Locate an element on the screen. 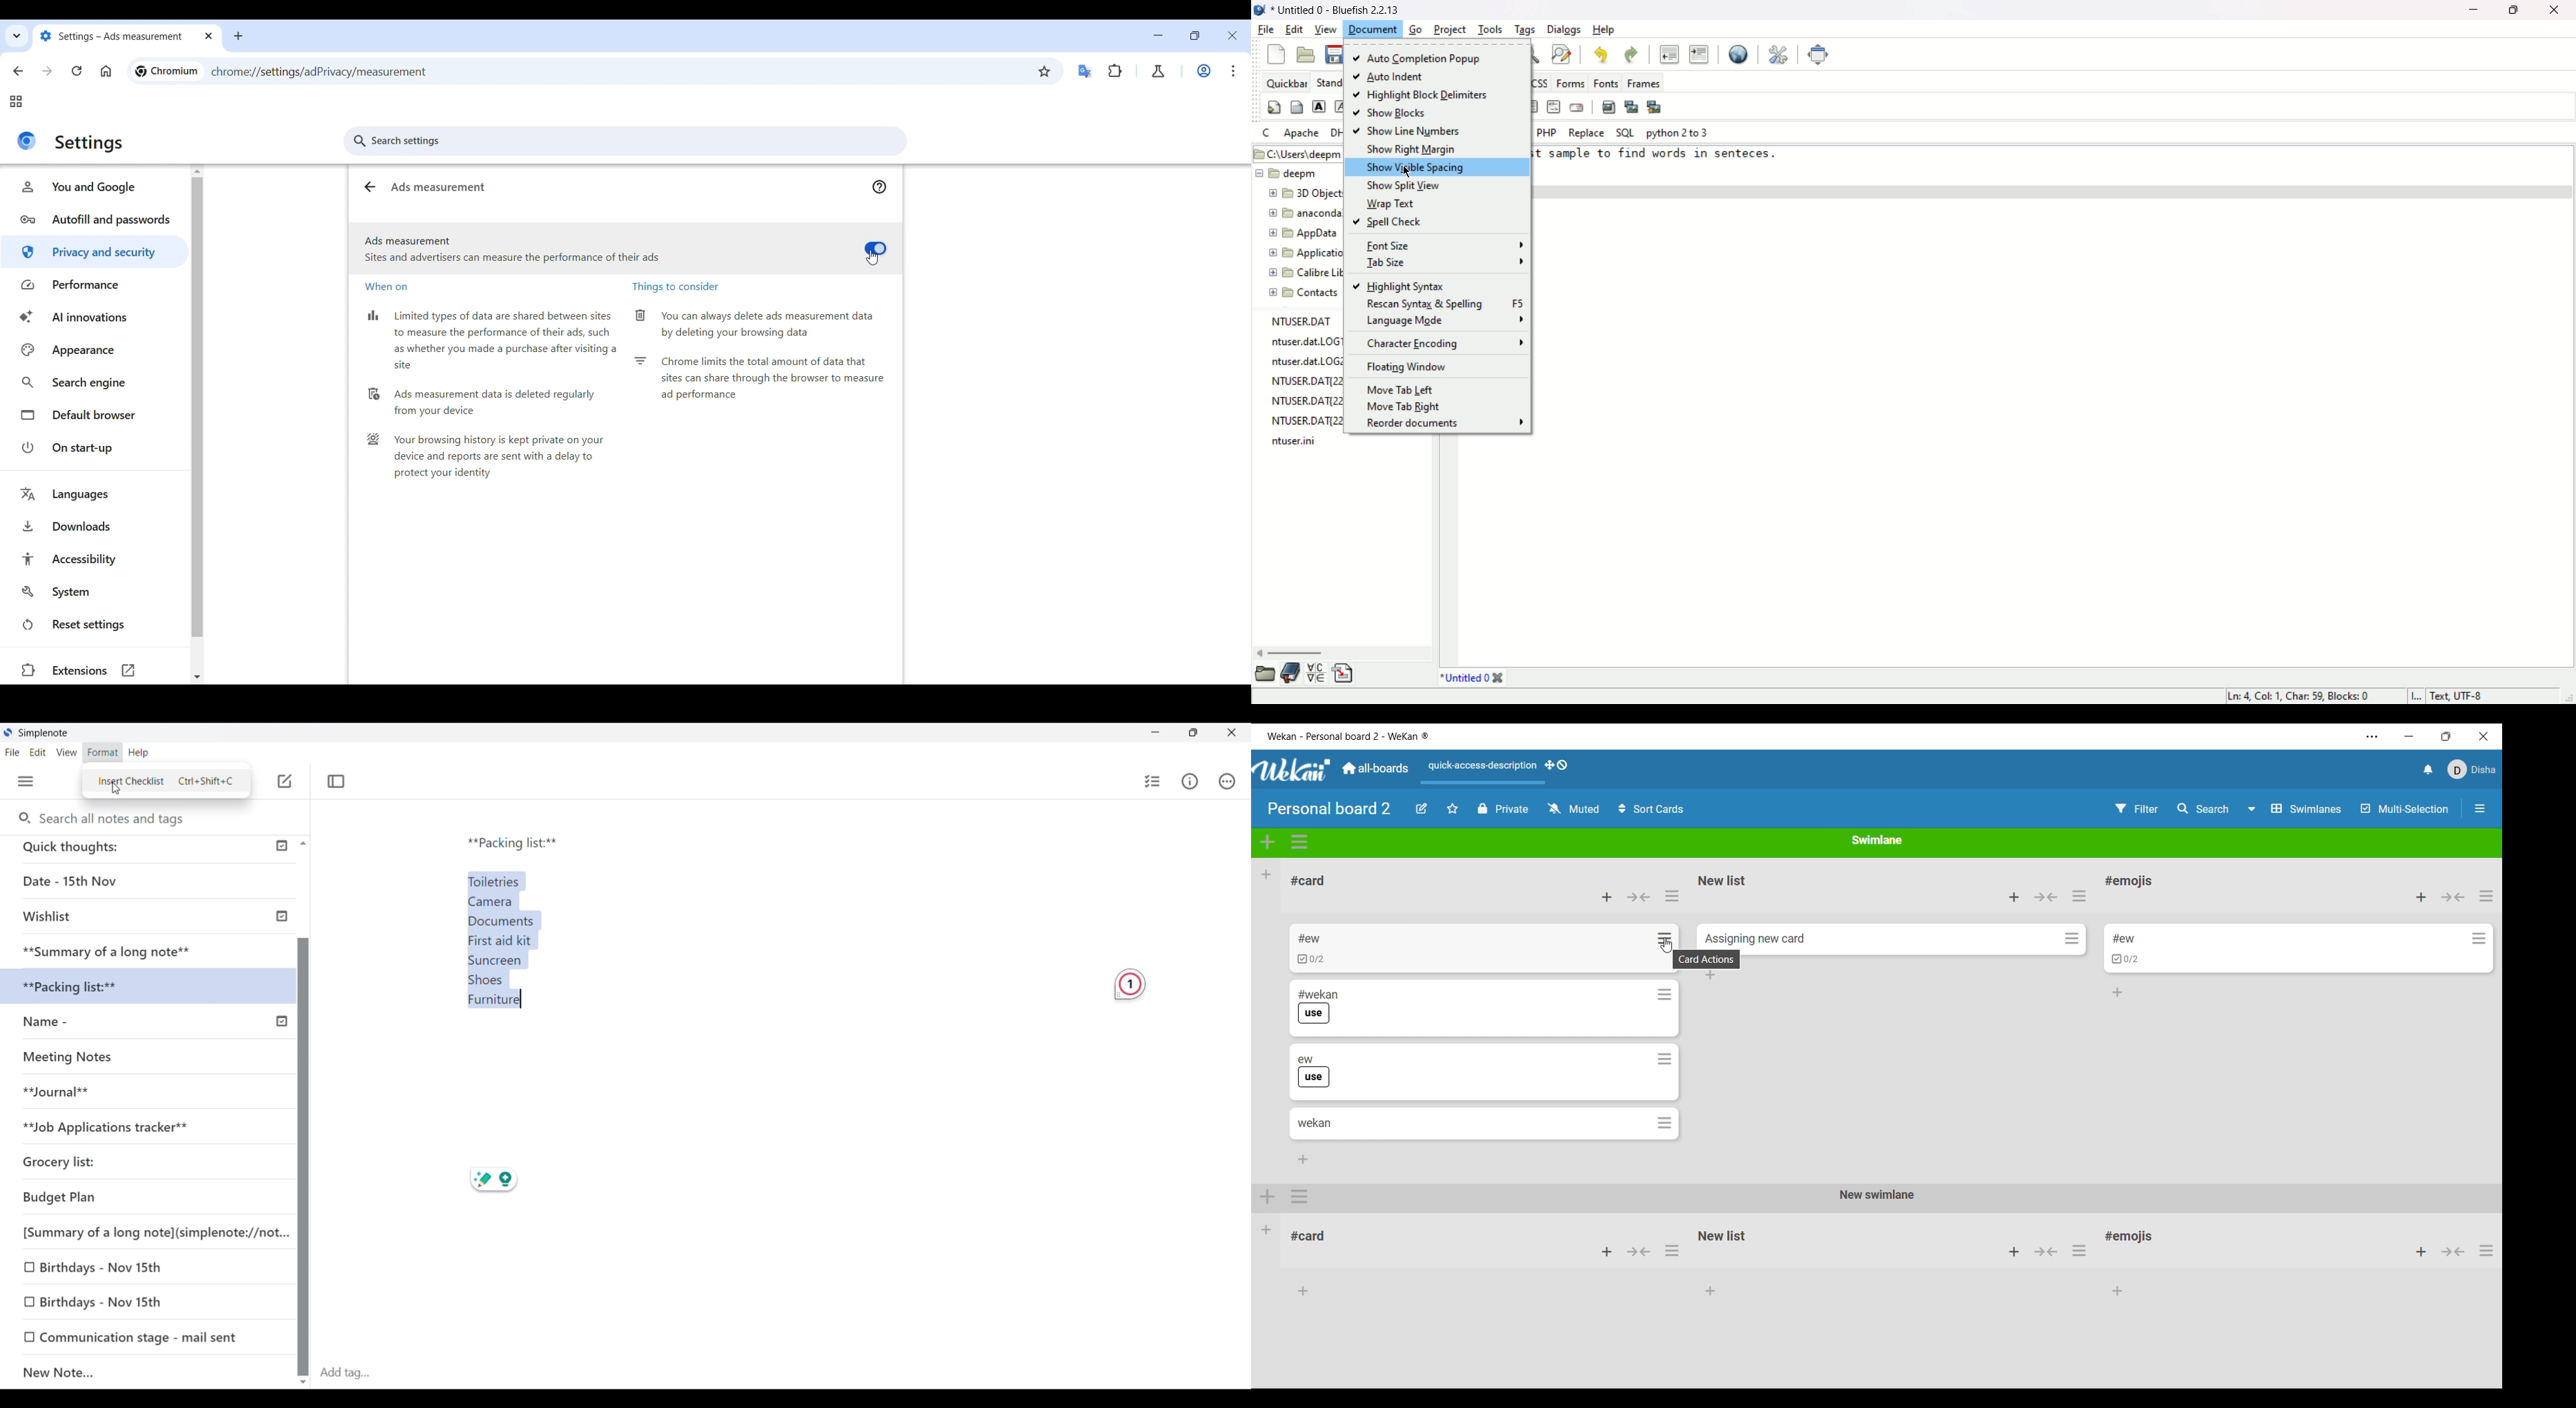 The width and height of the screenshot is (2576, 1428). Quick slide to bottom is located at coordinates (303, 1383).